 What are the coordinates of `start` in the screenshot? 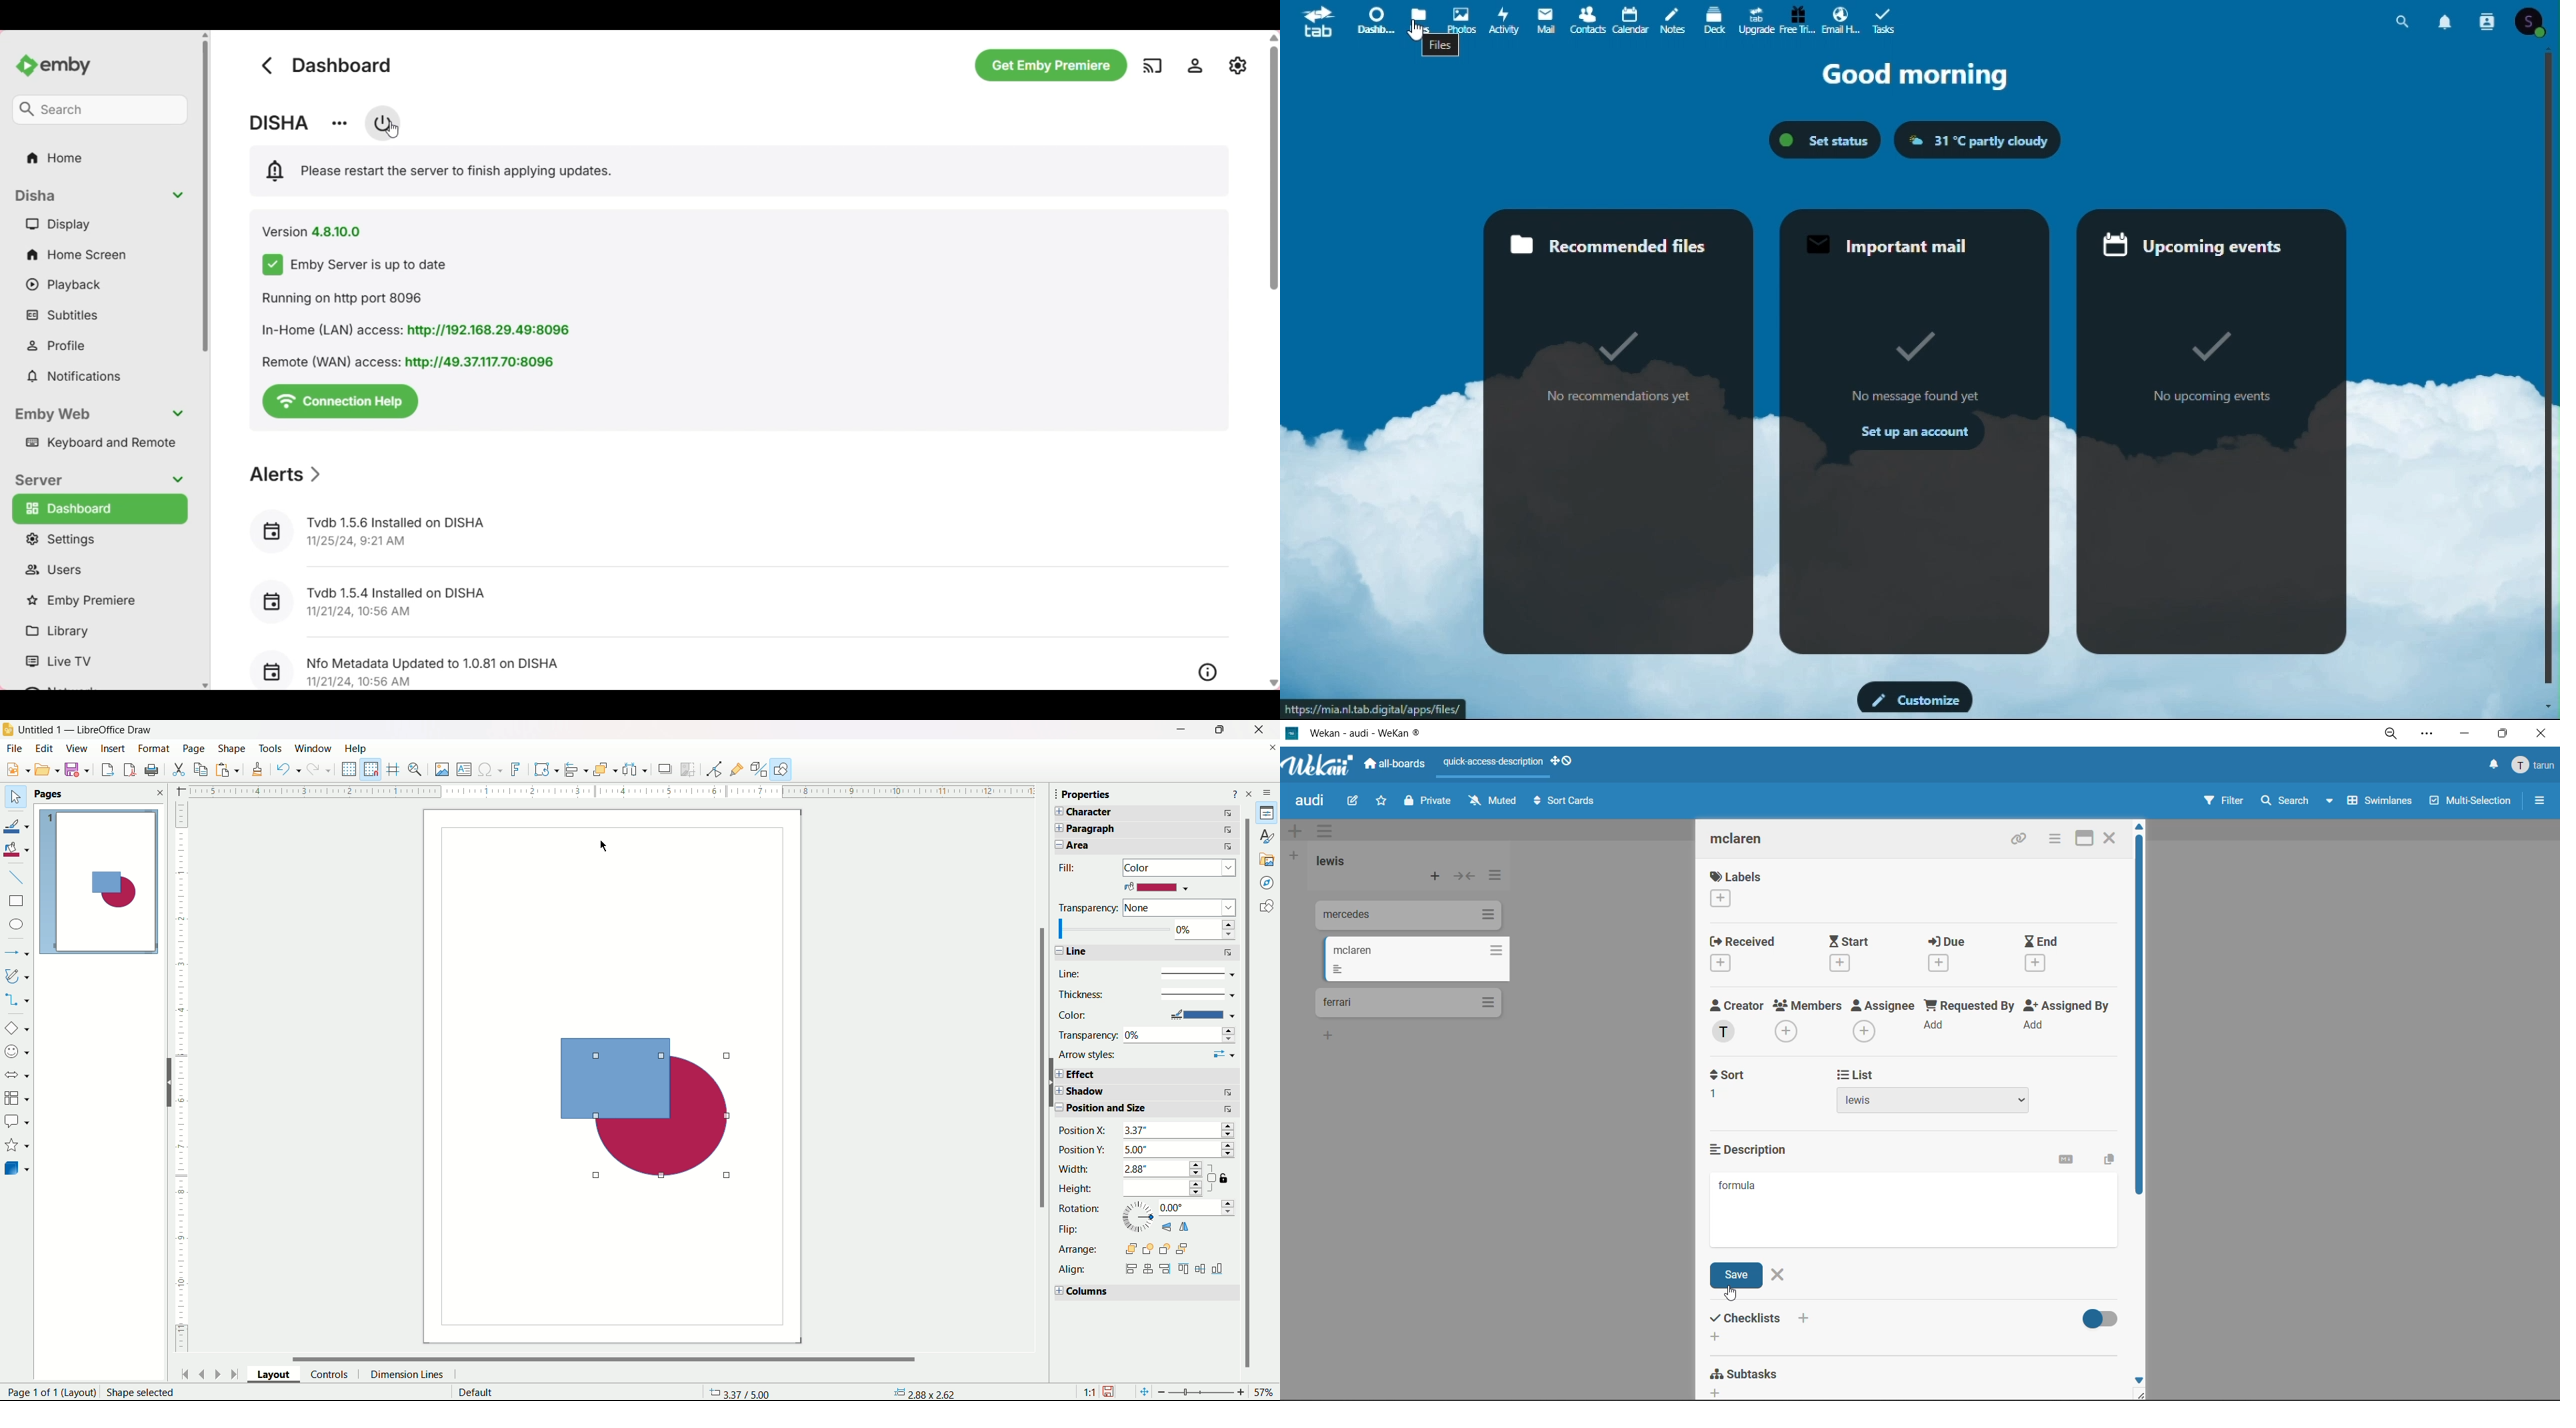 It's located at (1854, 953).